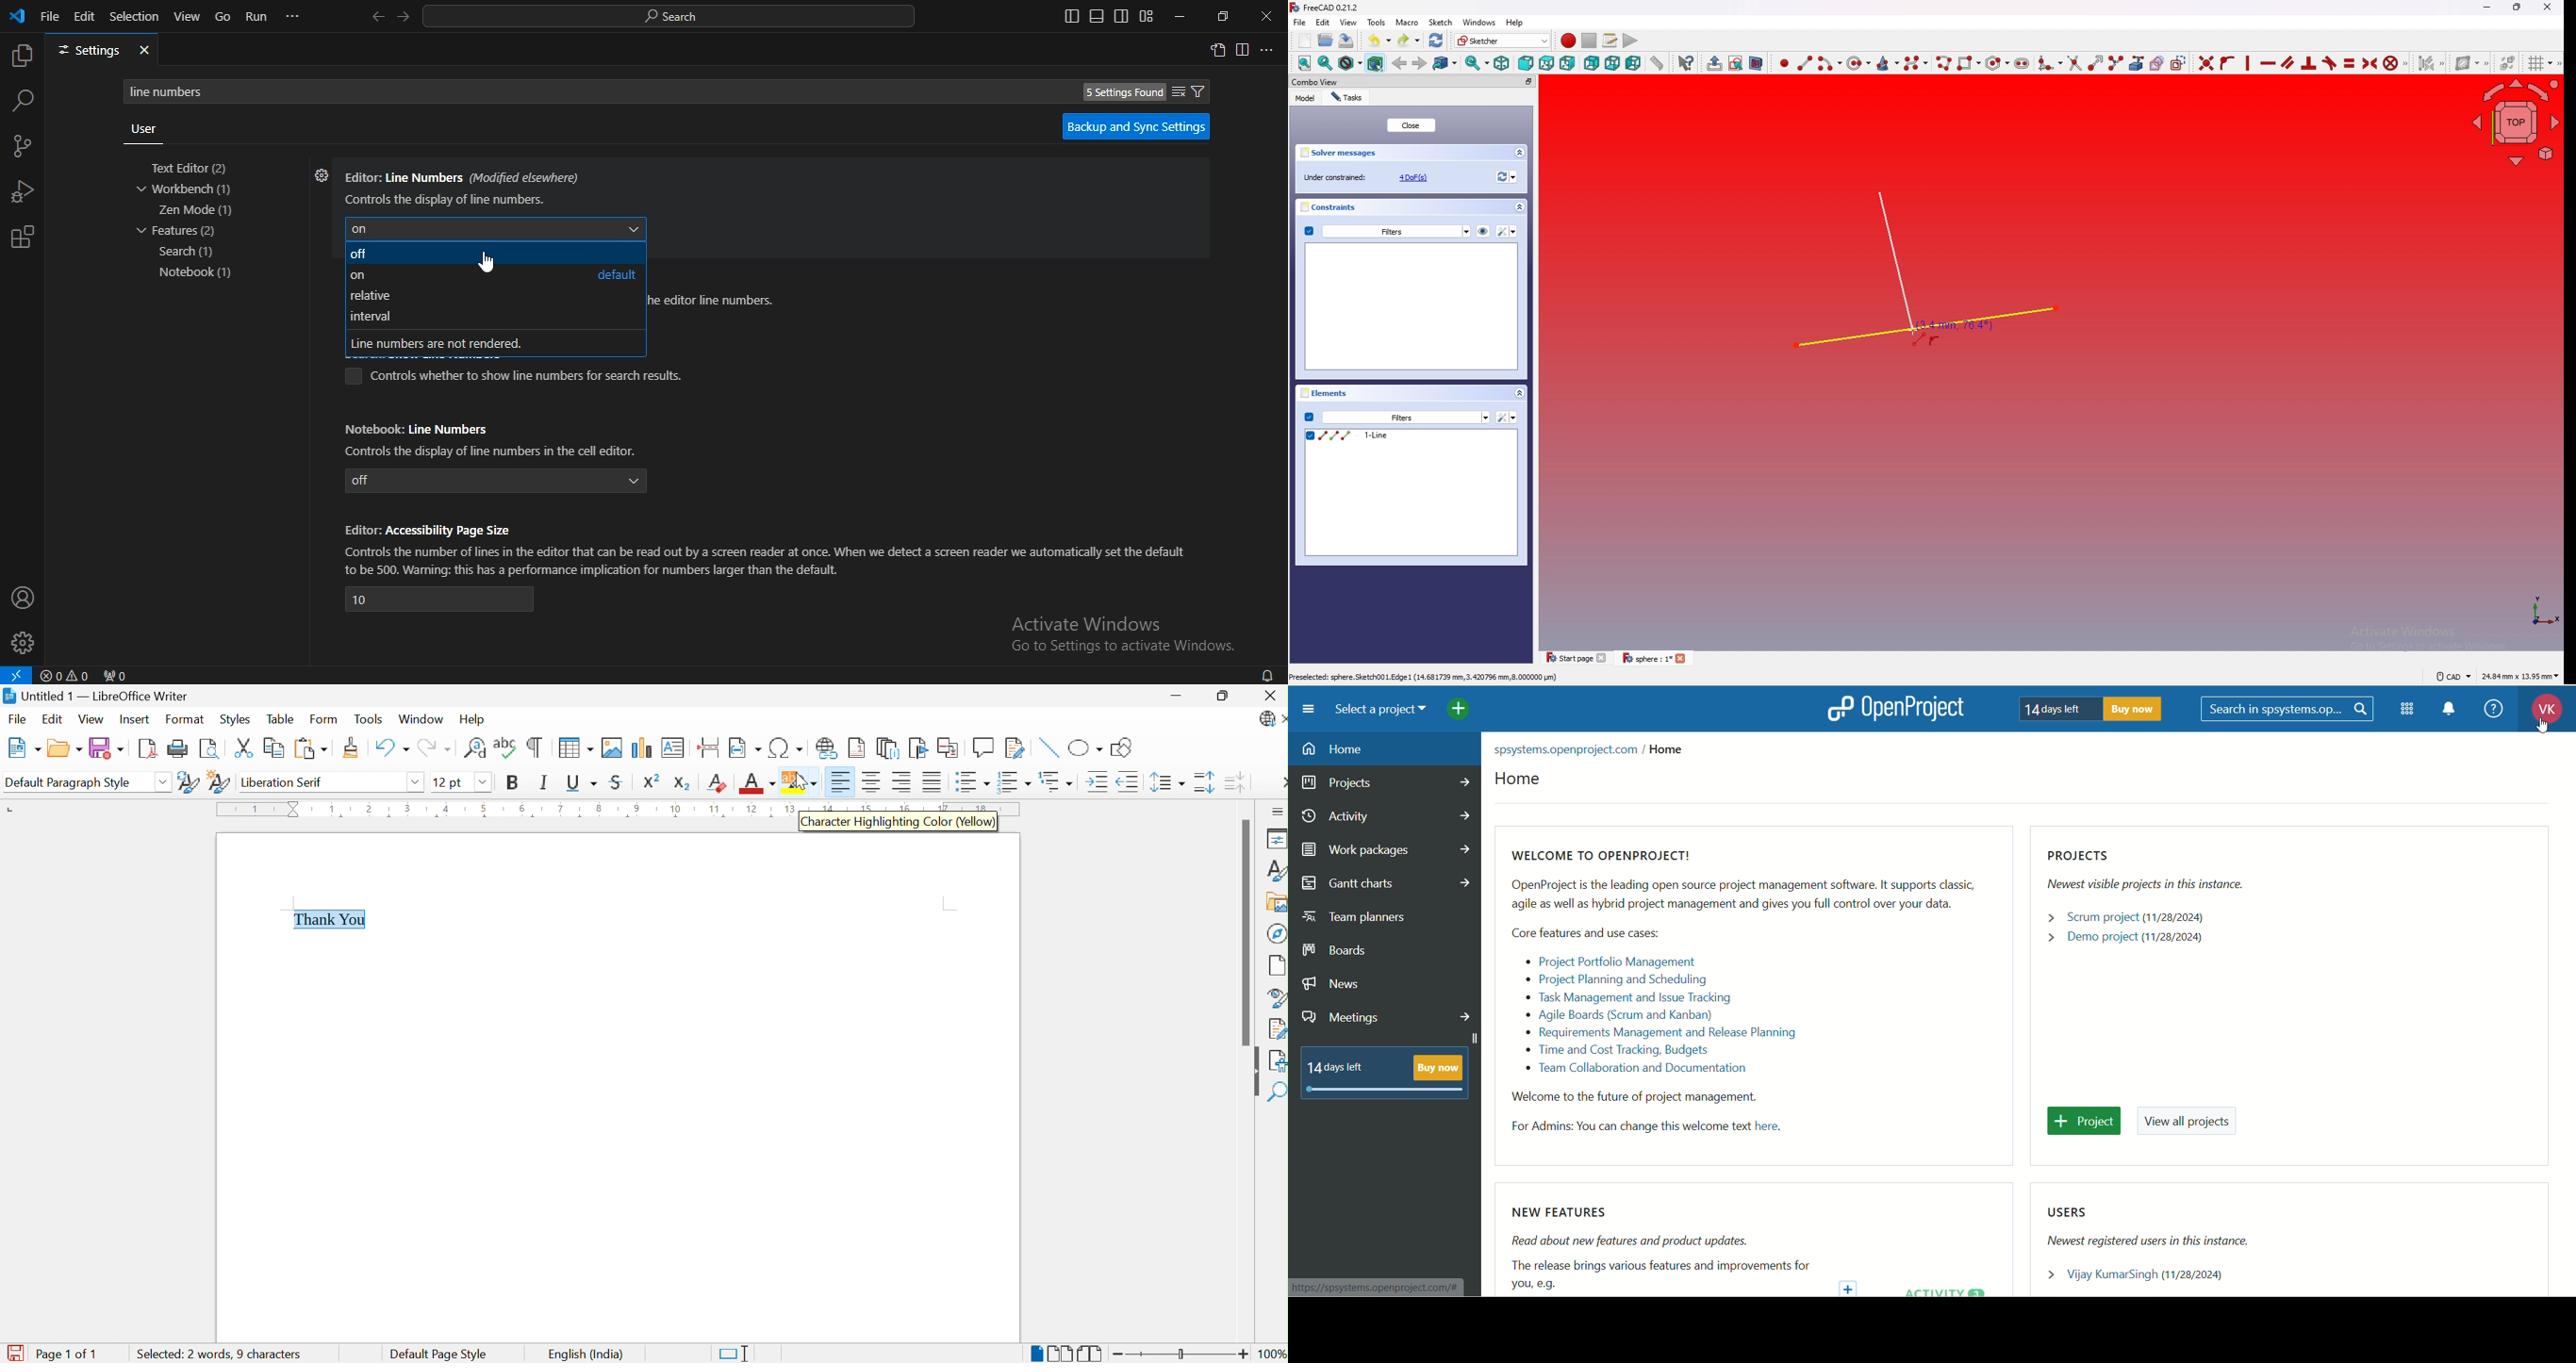  I want to click on Create line, so click(1805, 62).